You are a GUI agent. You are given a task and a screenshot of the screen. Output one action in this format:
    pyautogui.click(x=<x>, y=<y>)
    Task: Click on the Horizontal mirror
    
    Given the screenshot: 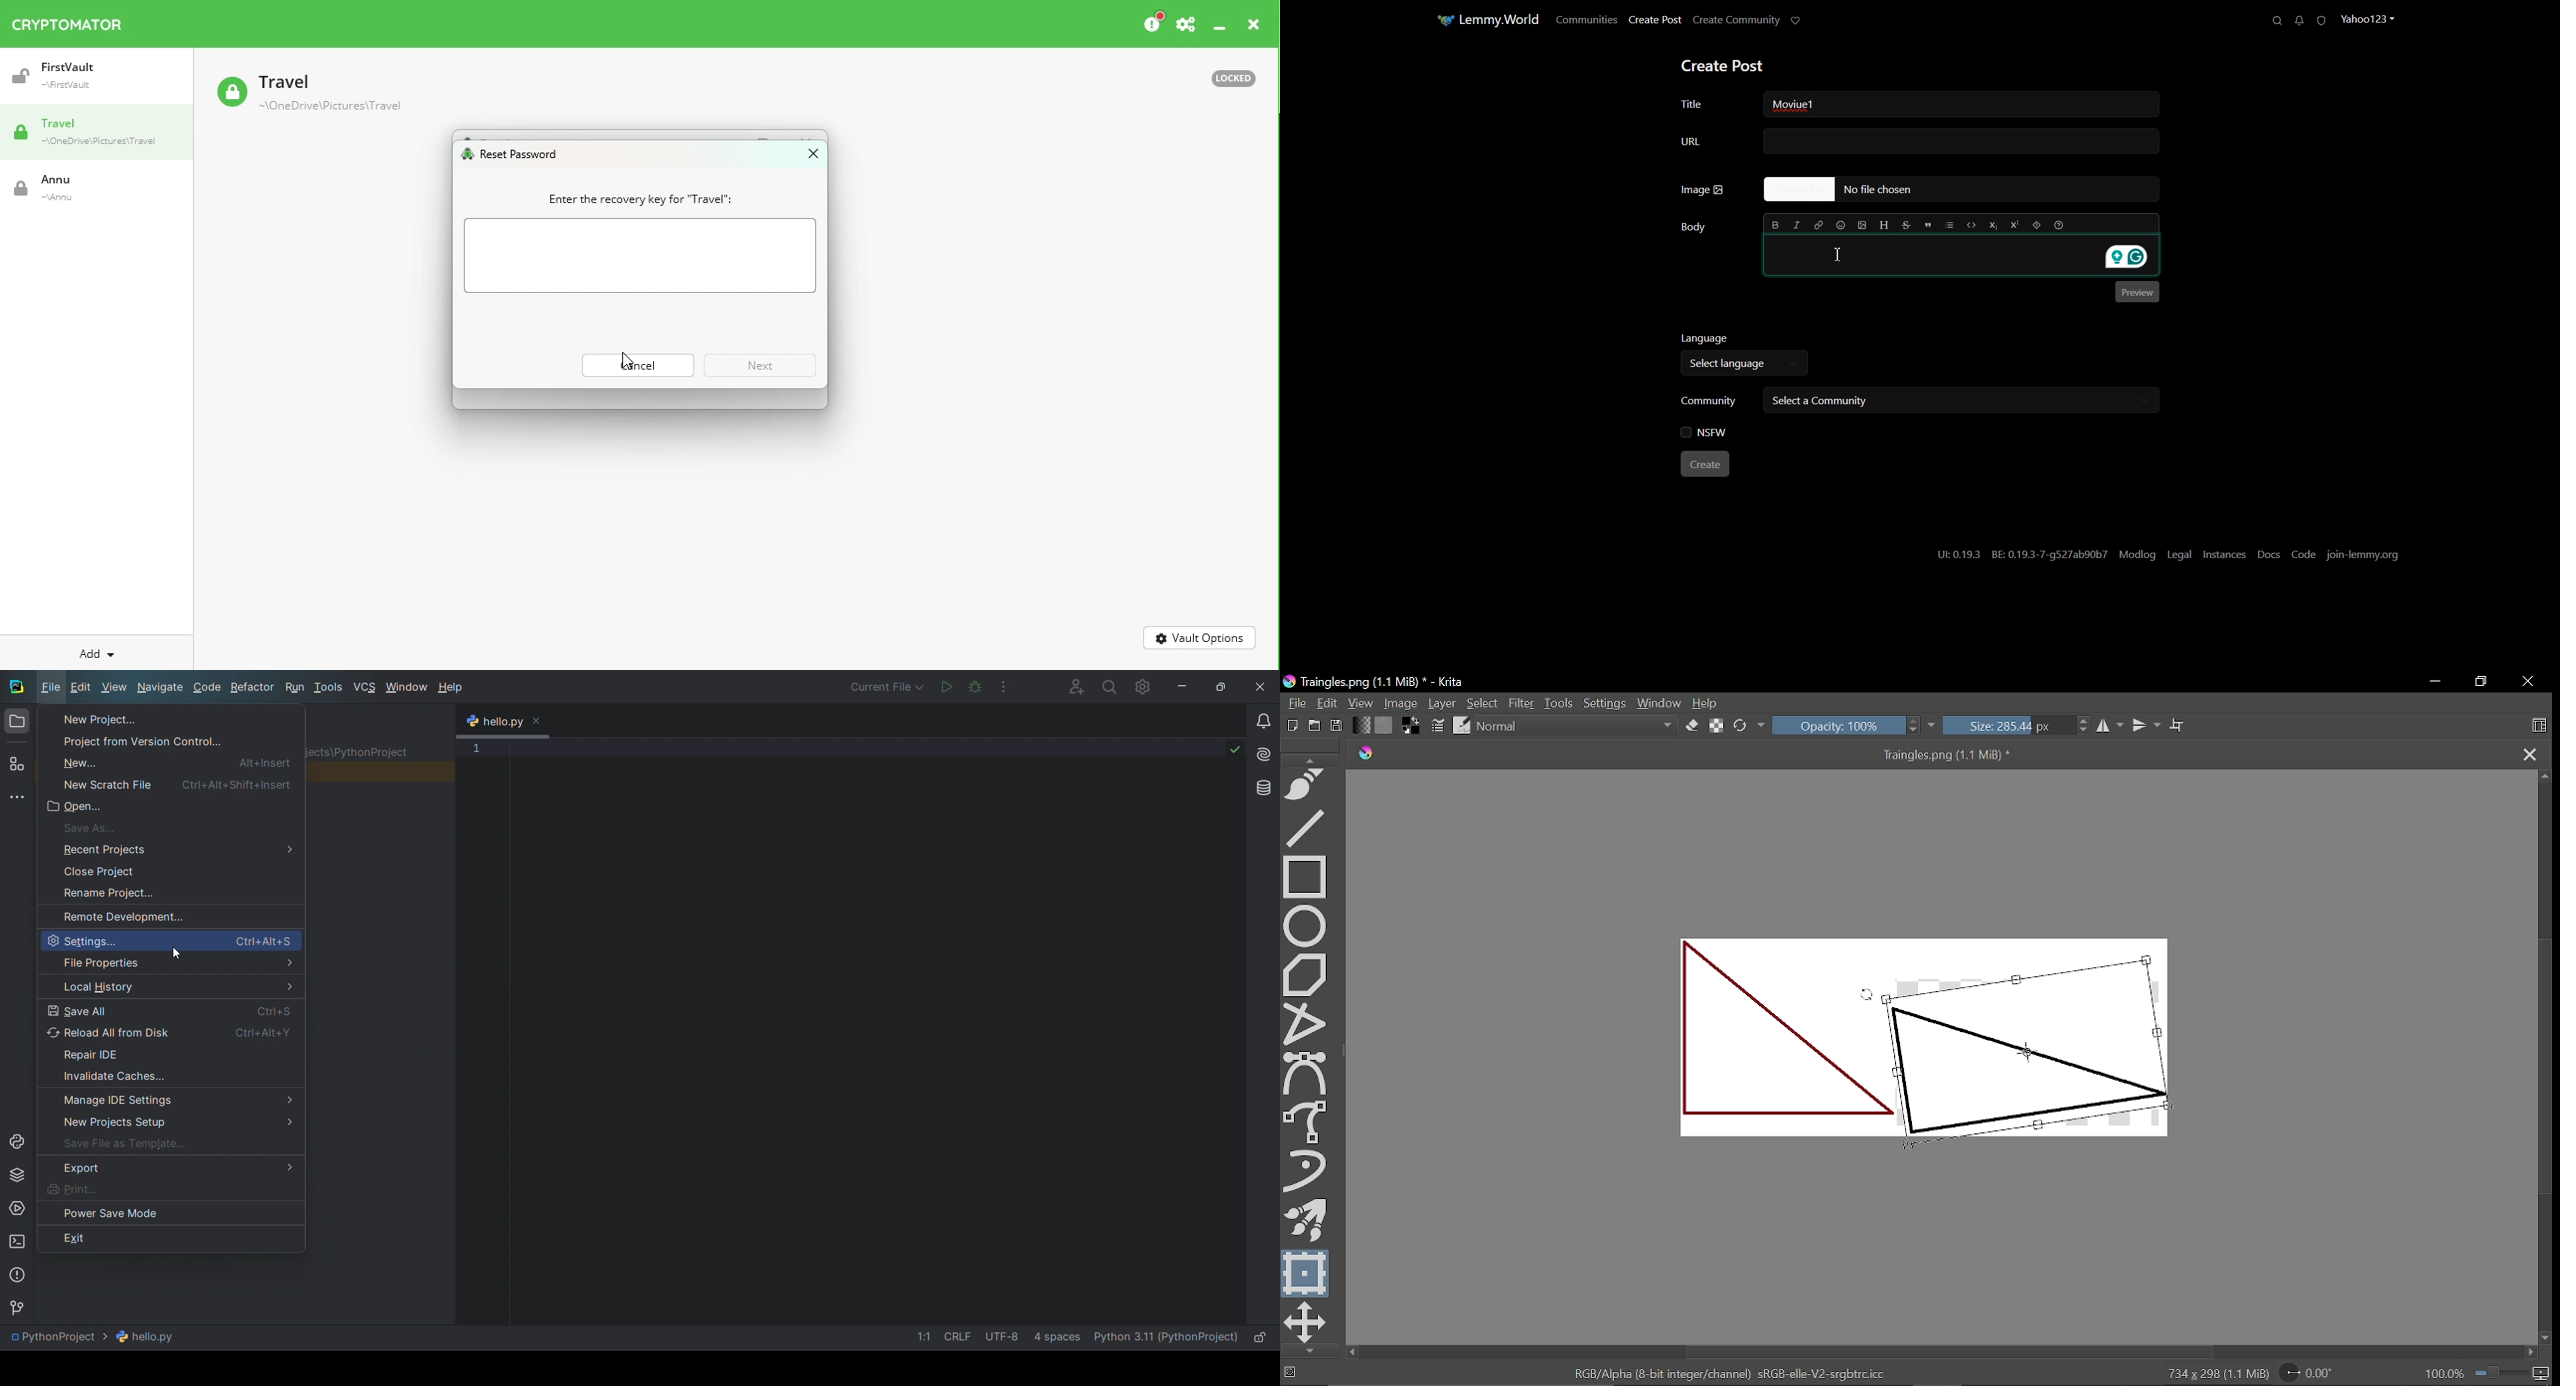 What is the action you would take?
    pyautogui.click(x=2111, y=726)
    